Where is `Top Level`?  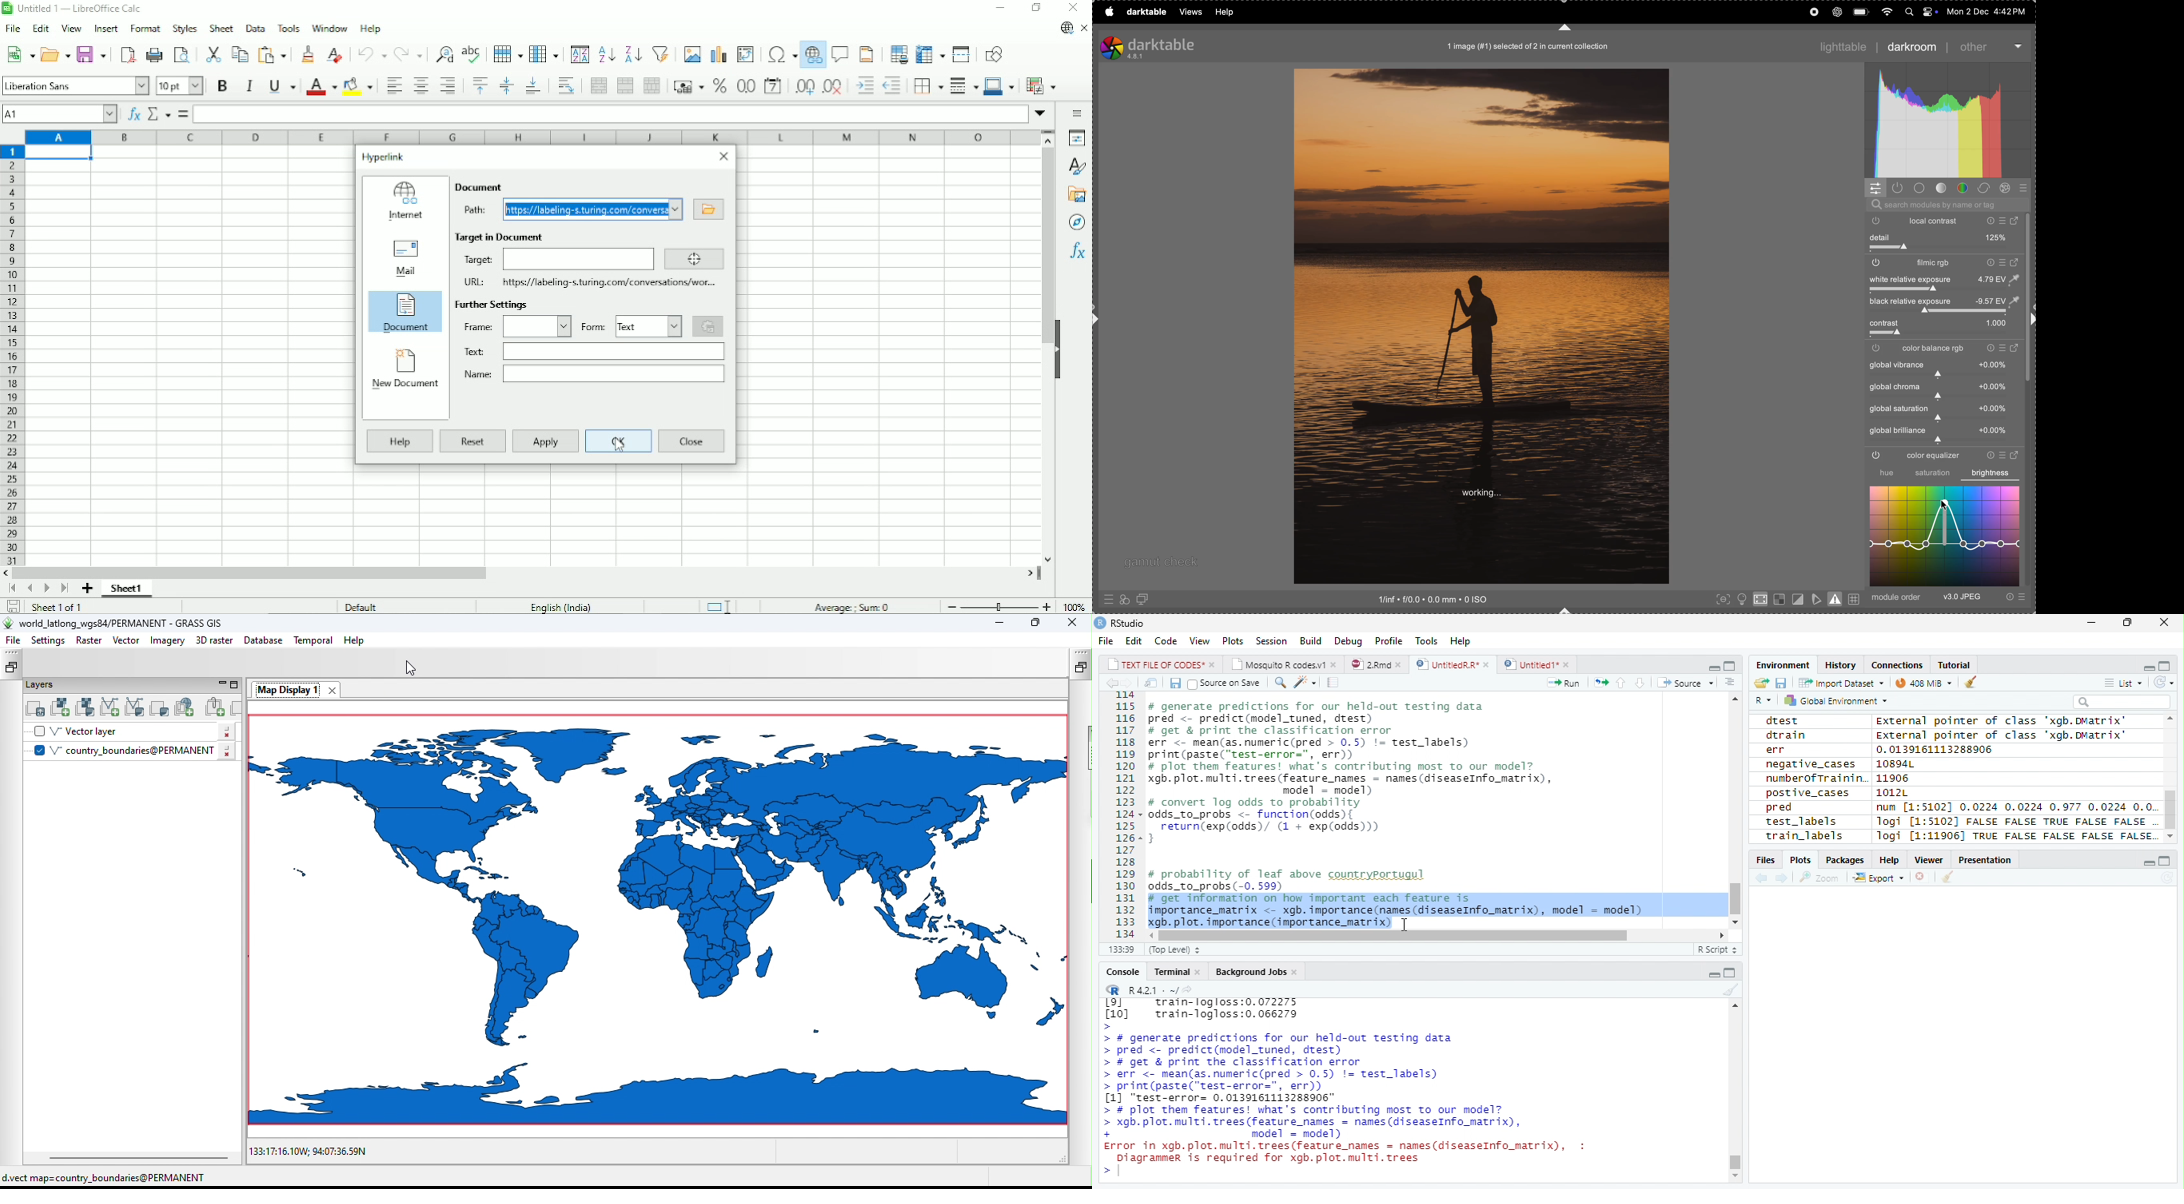
Top Level is located at coordinates (1176, 949).